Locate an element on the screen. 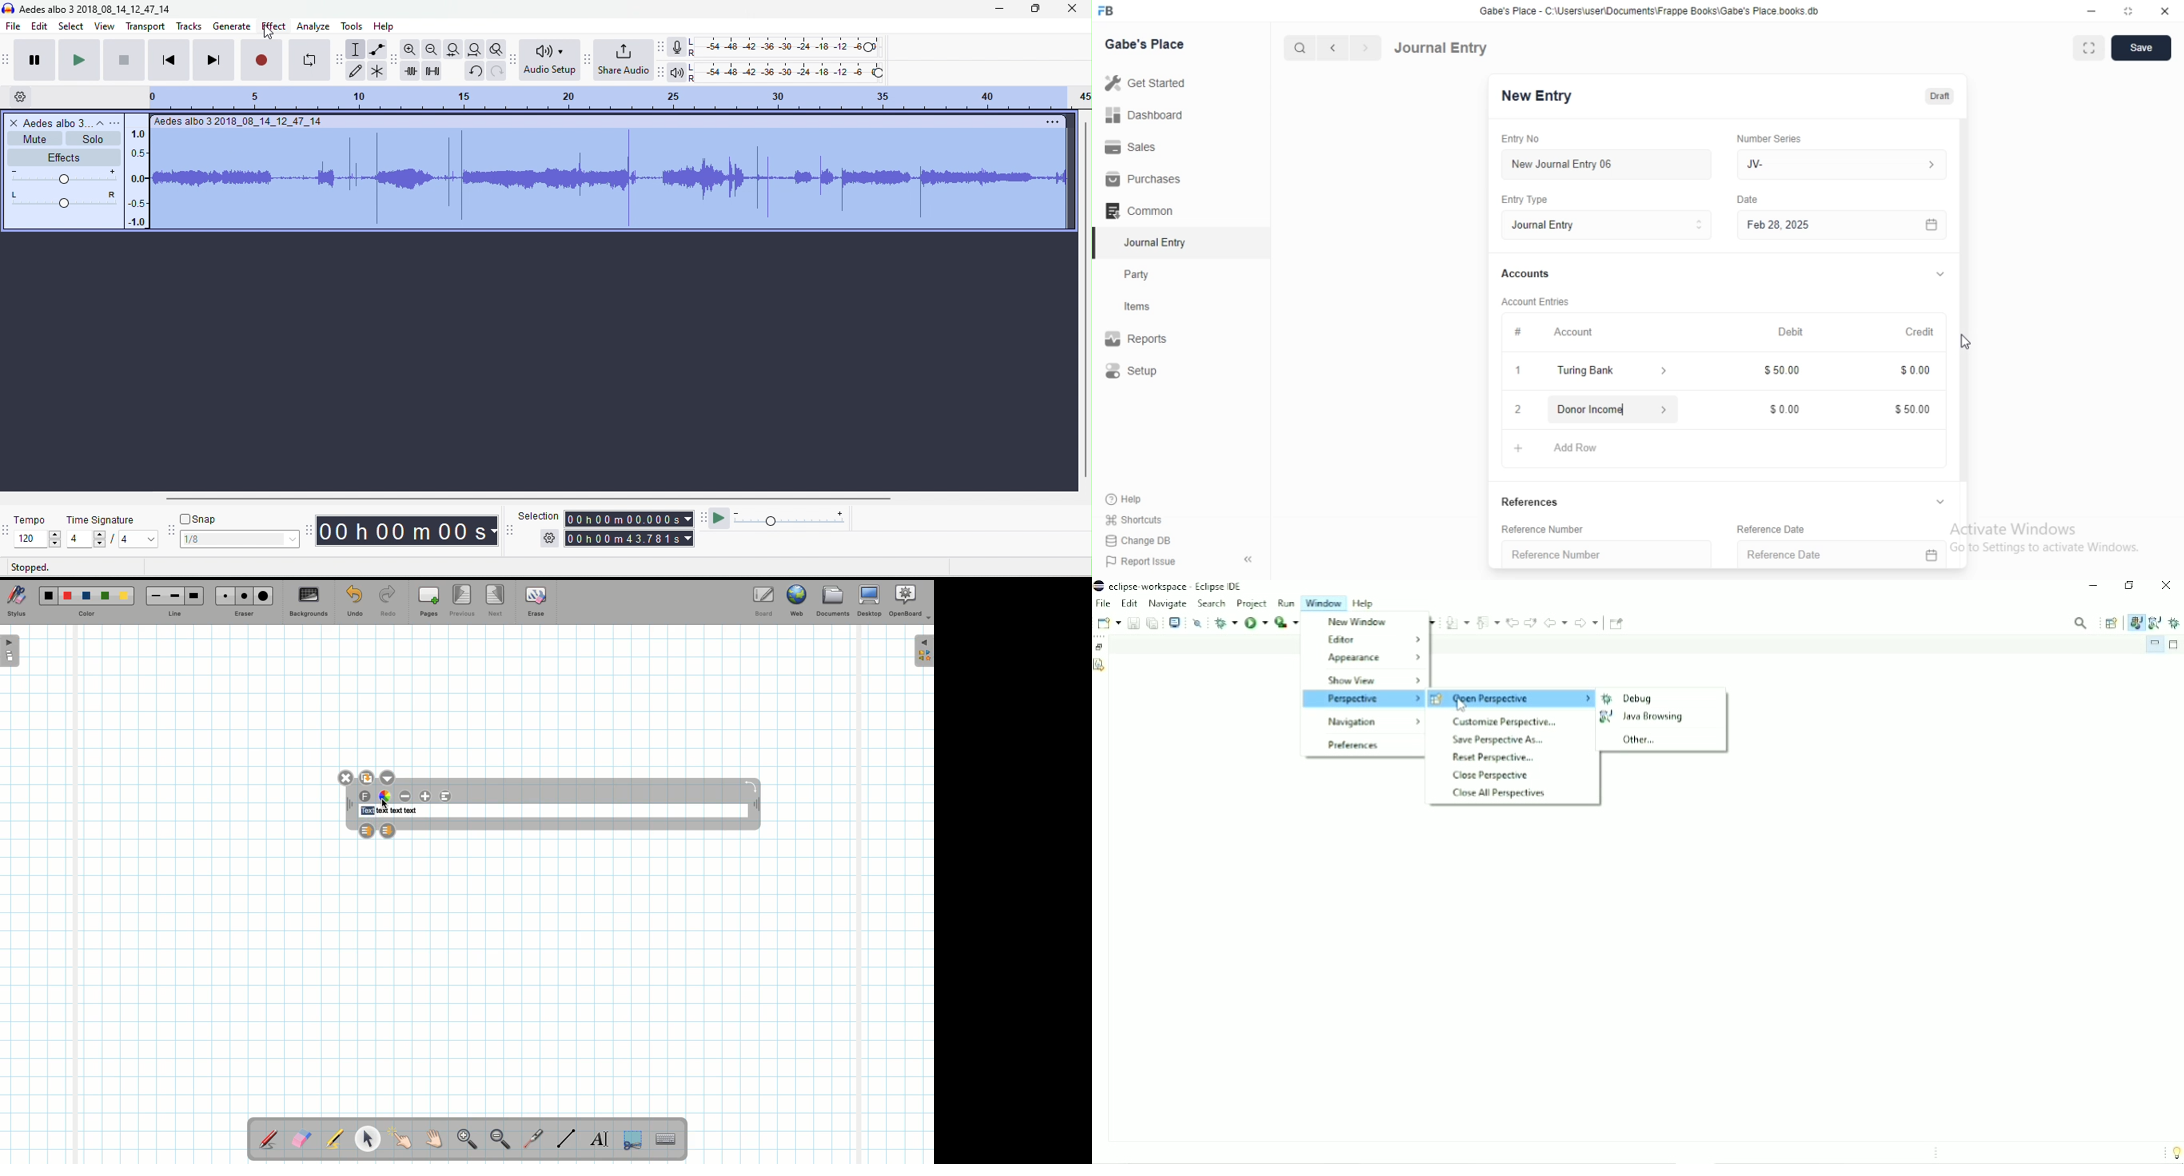 Image resolution: width=2184 pixels, height=1176 pixels. recording meter toolbar is located at coordinates (662, 46).